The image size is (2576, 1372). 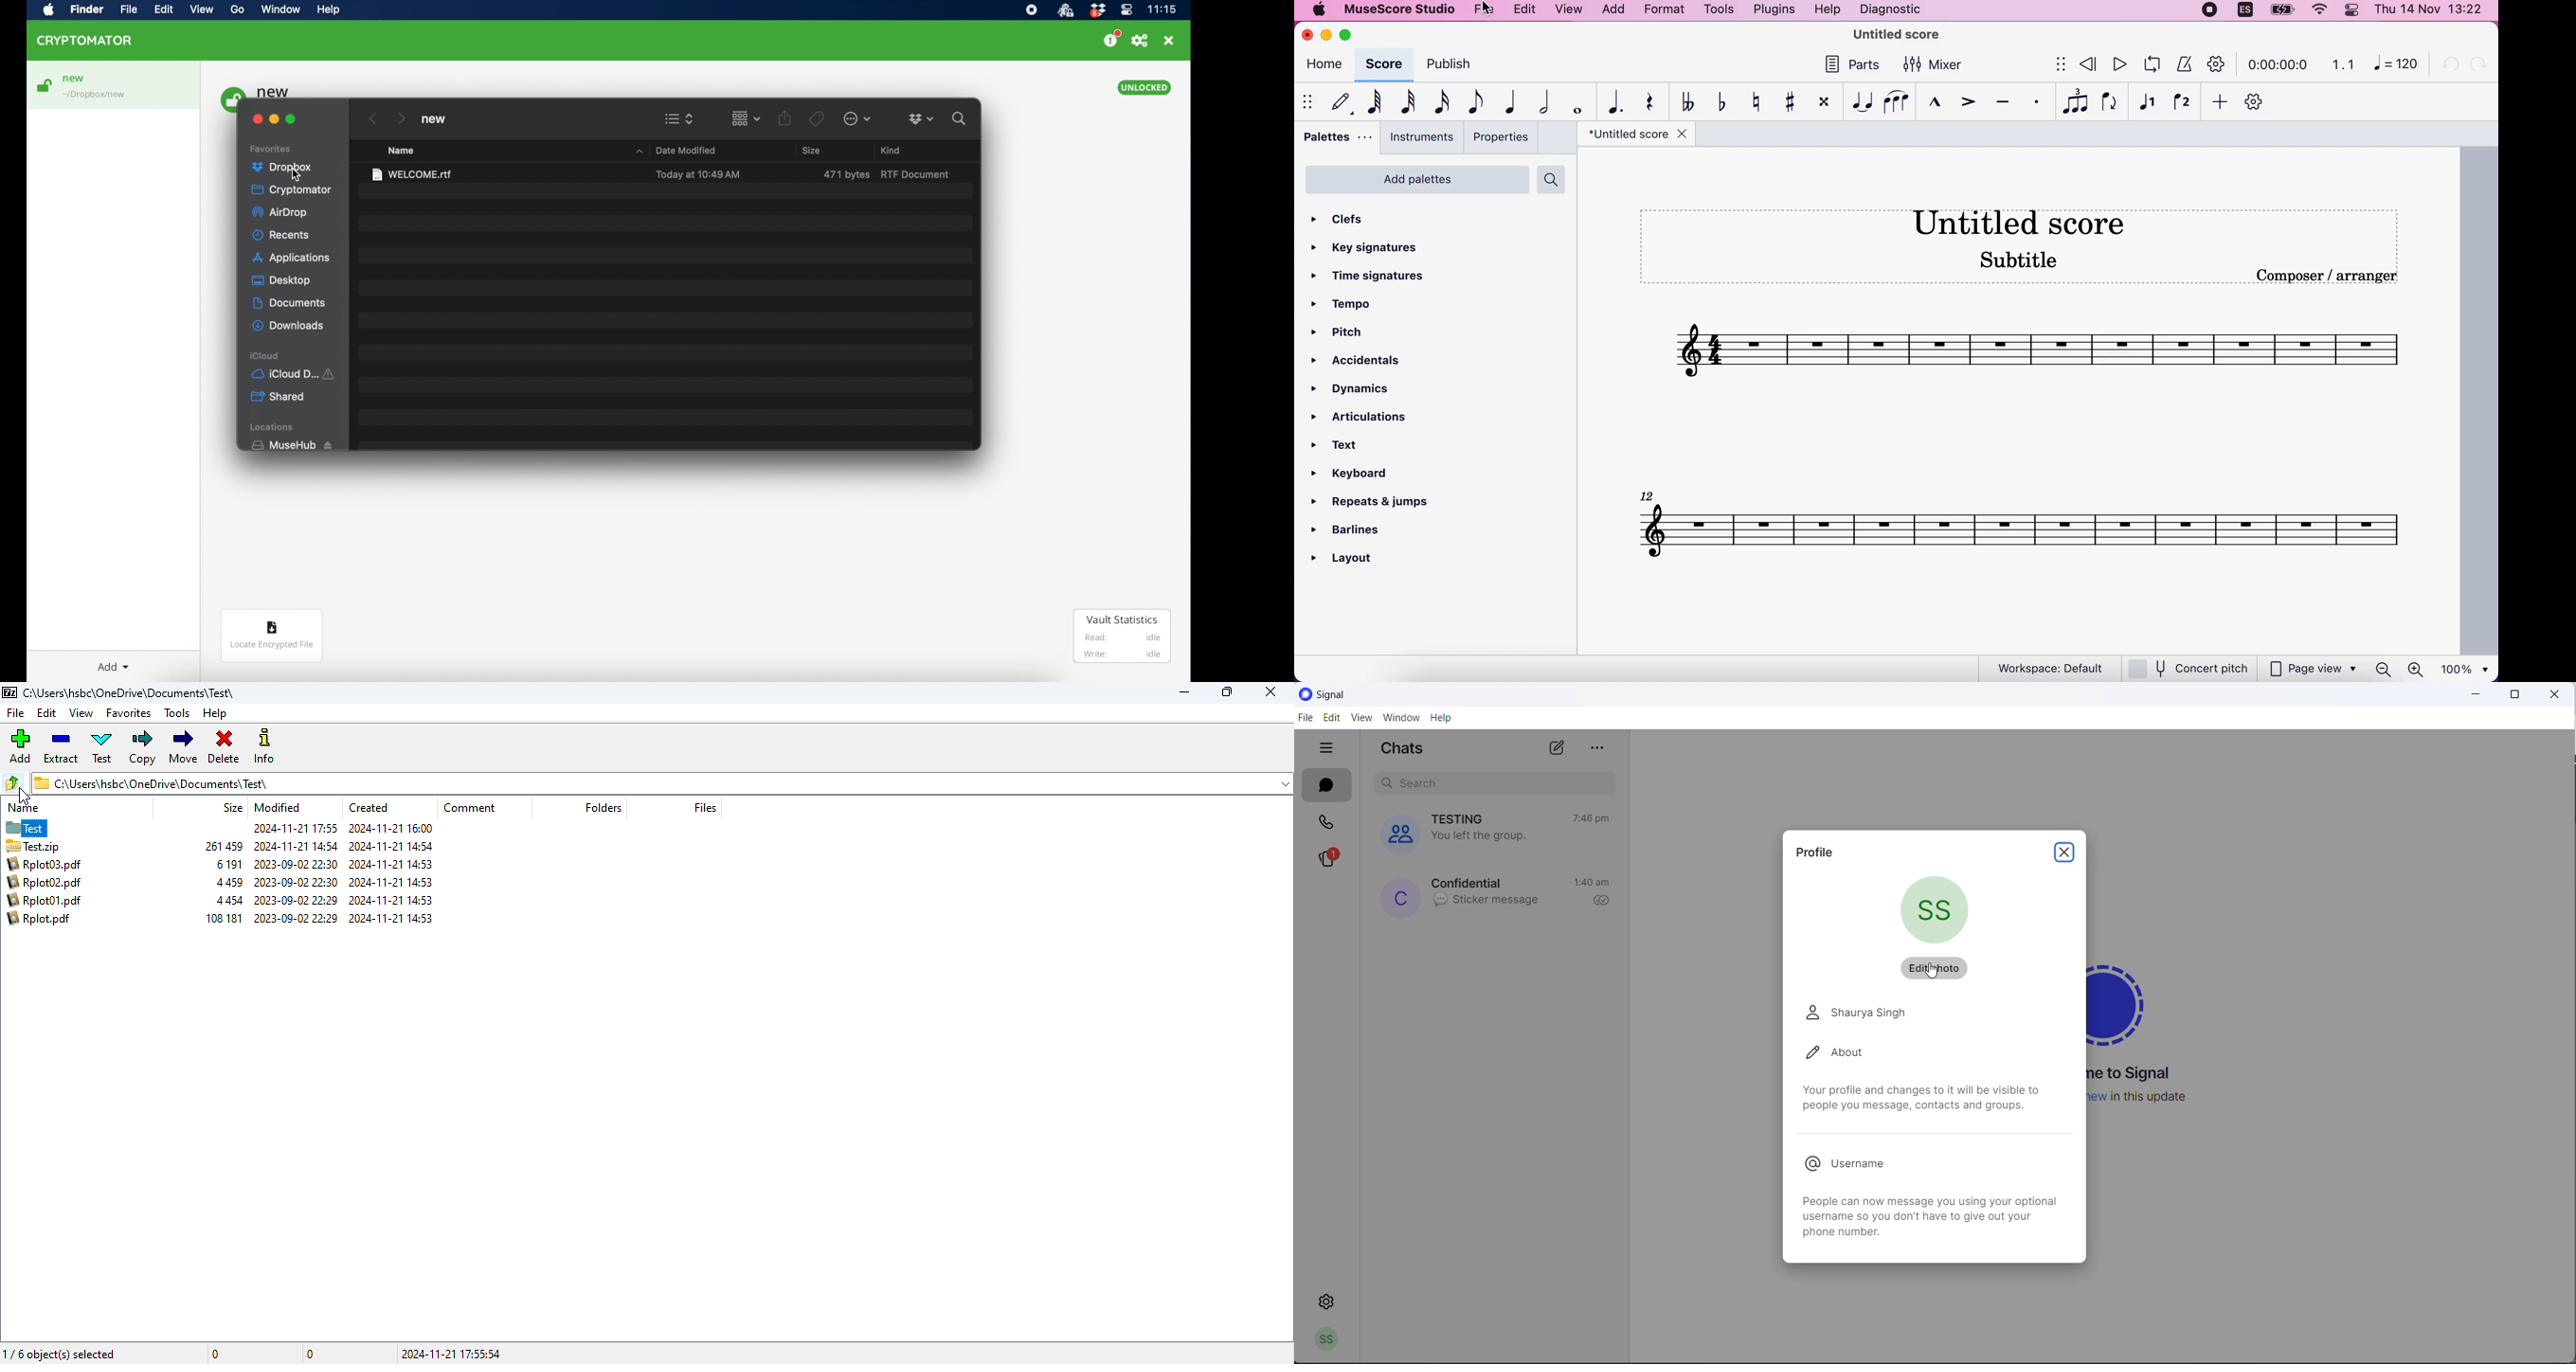 What do you see at coordinates (1567, 11) in the screenshot?
I see `view` at bounding box center [1567, 11].